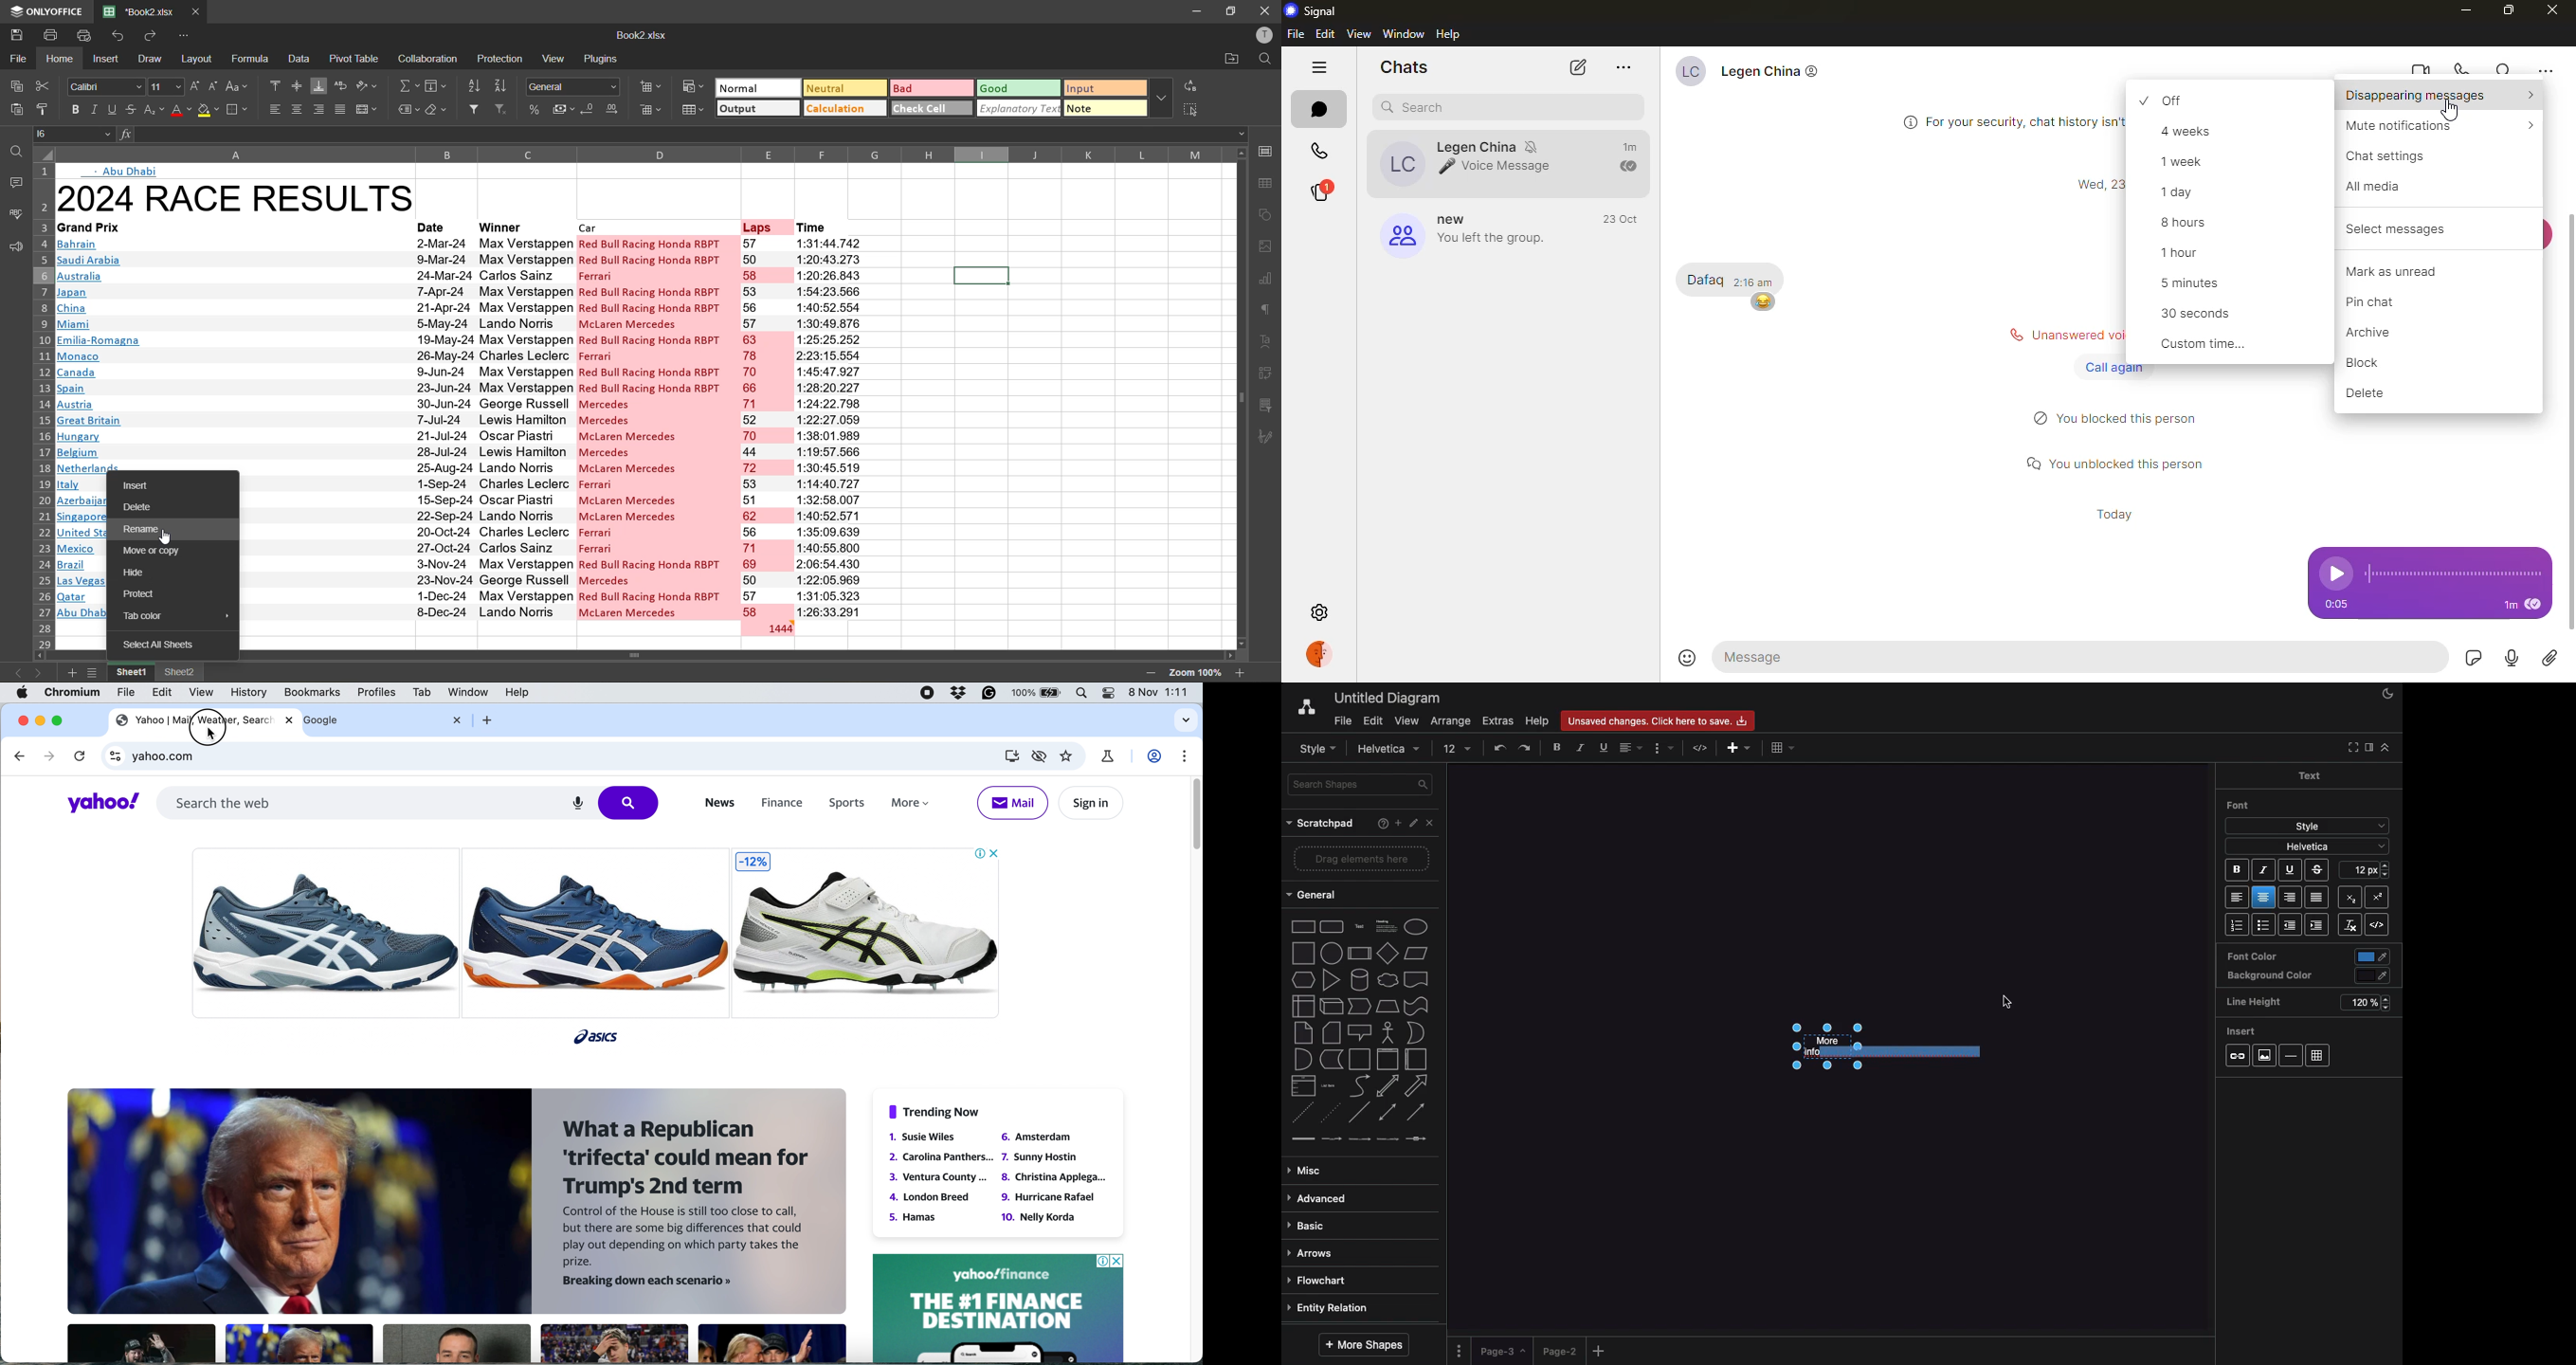  I want to click on sign in, so click(1089, 803).